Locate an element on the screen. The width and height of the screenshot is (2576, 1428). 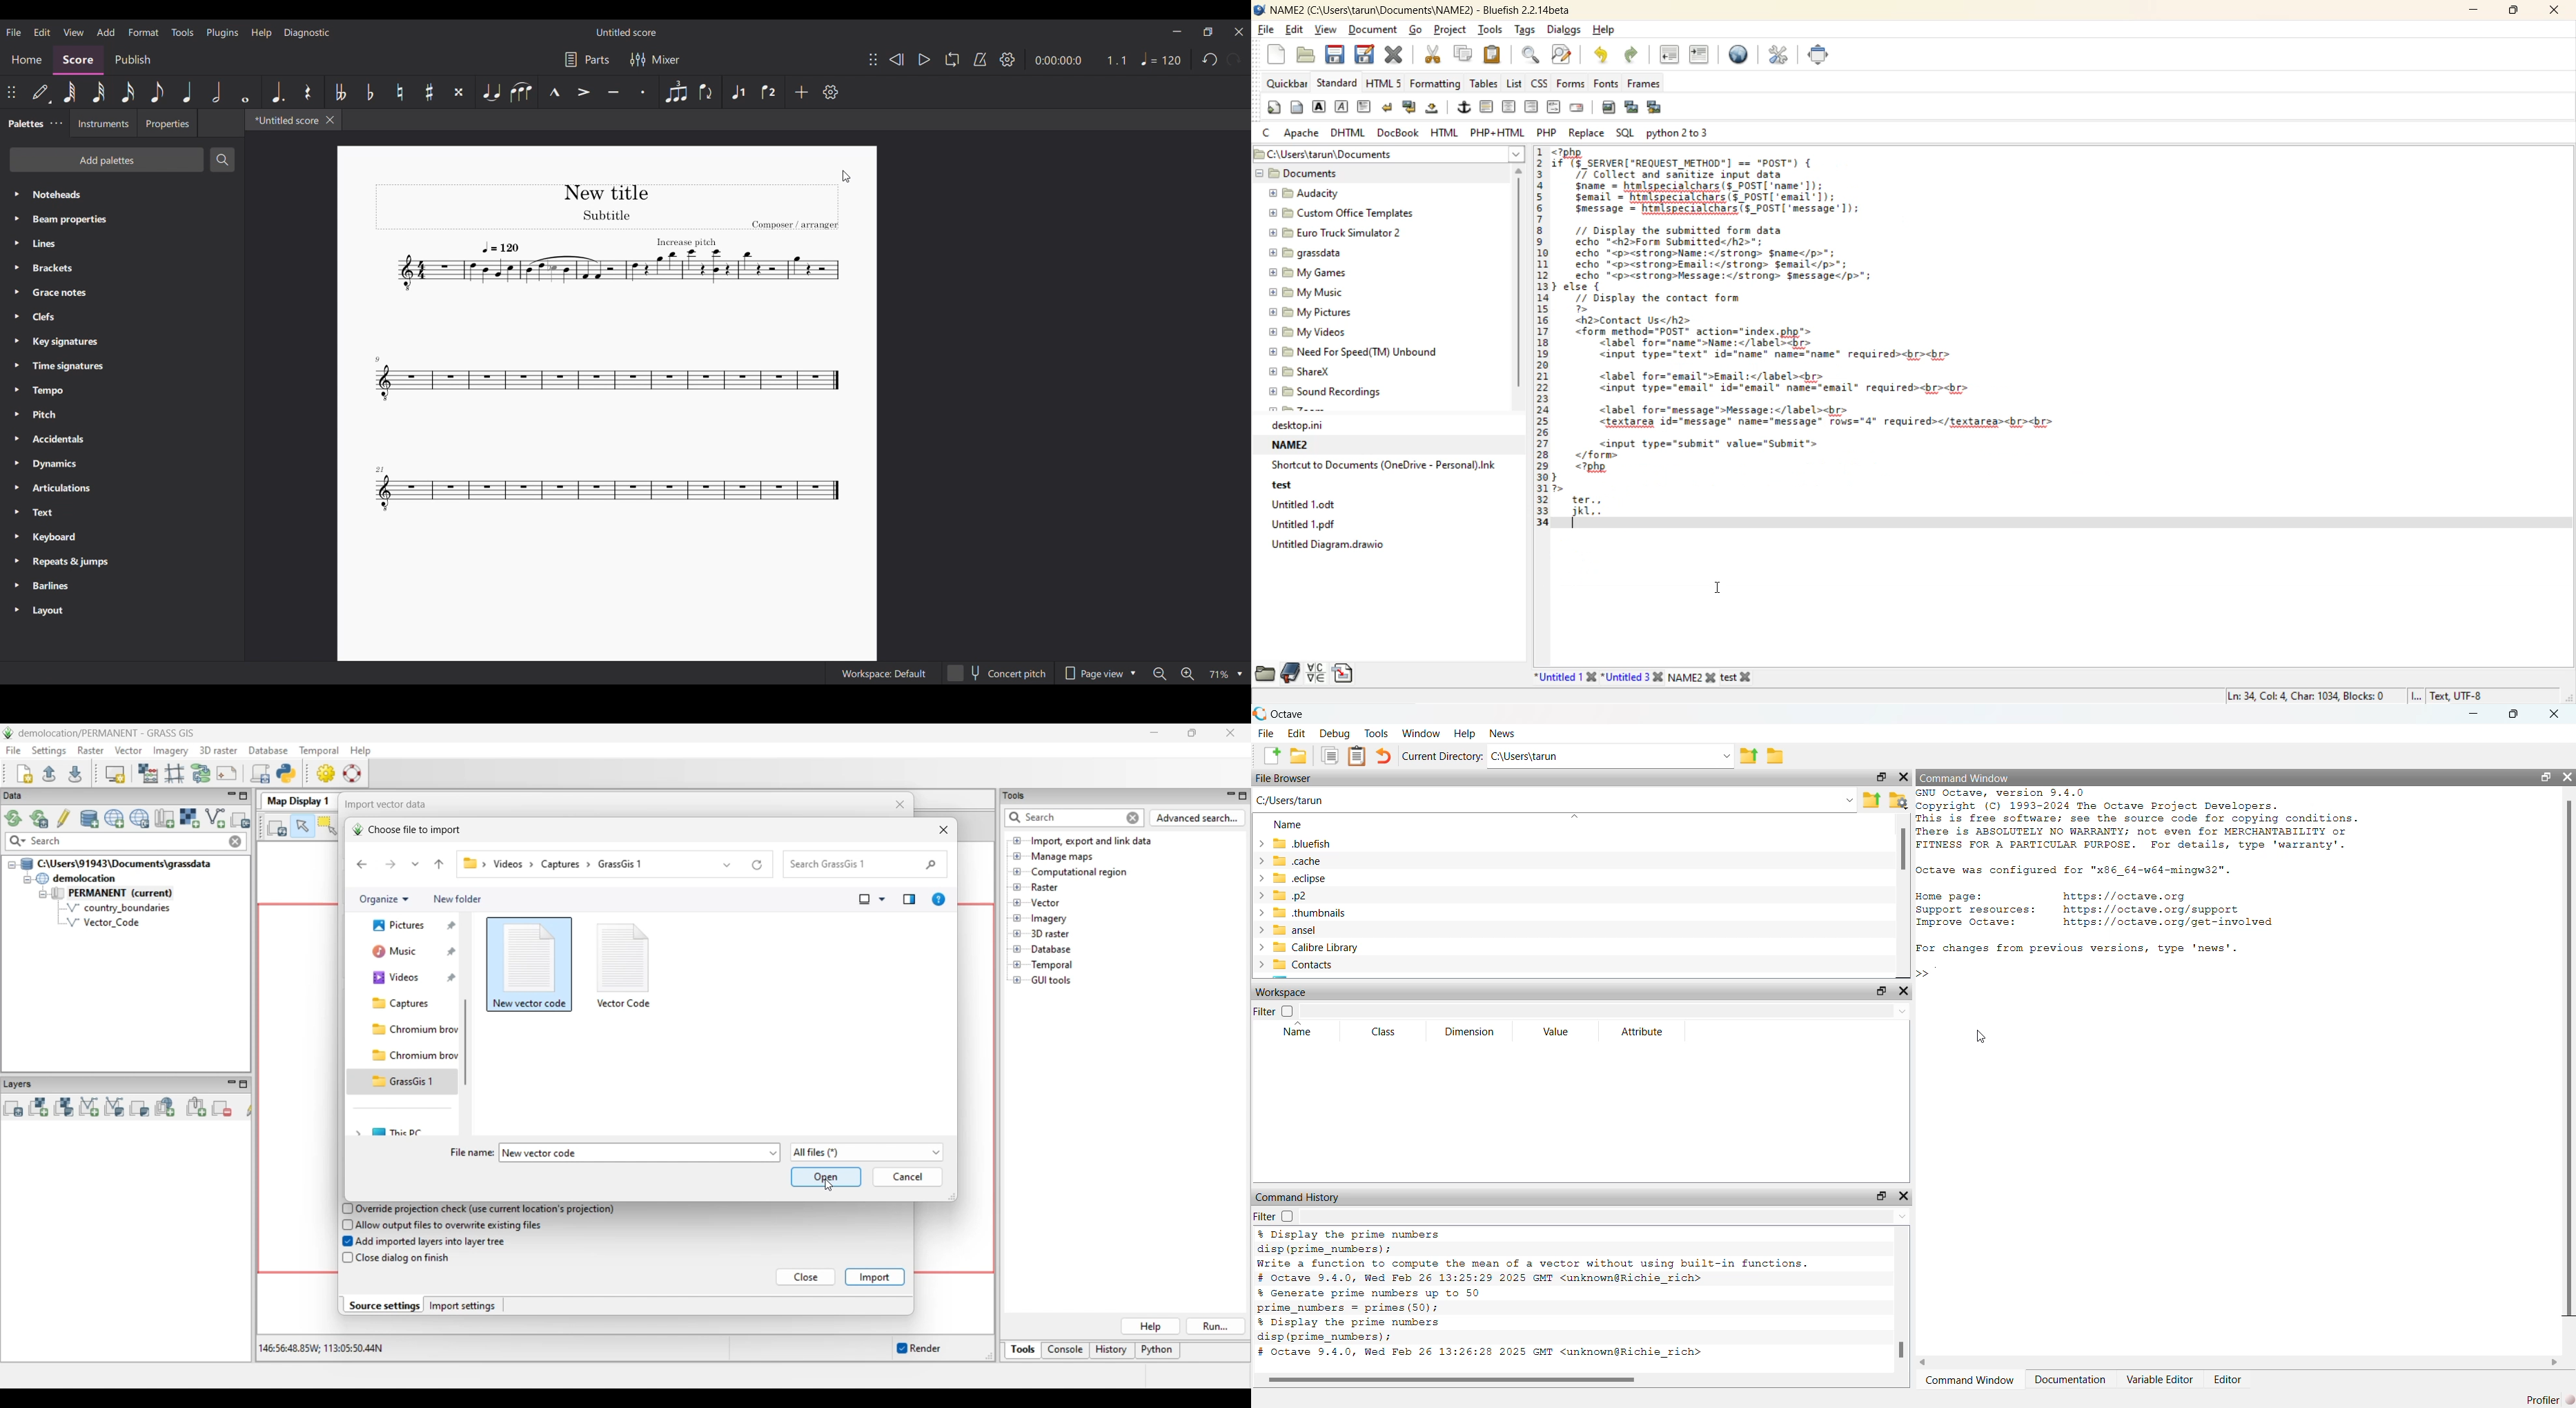
Custom Office Templates is located at coordinates (1344, 213).